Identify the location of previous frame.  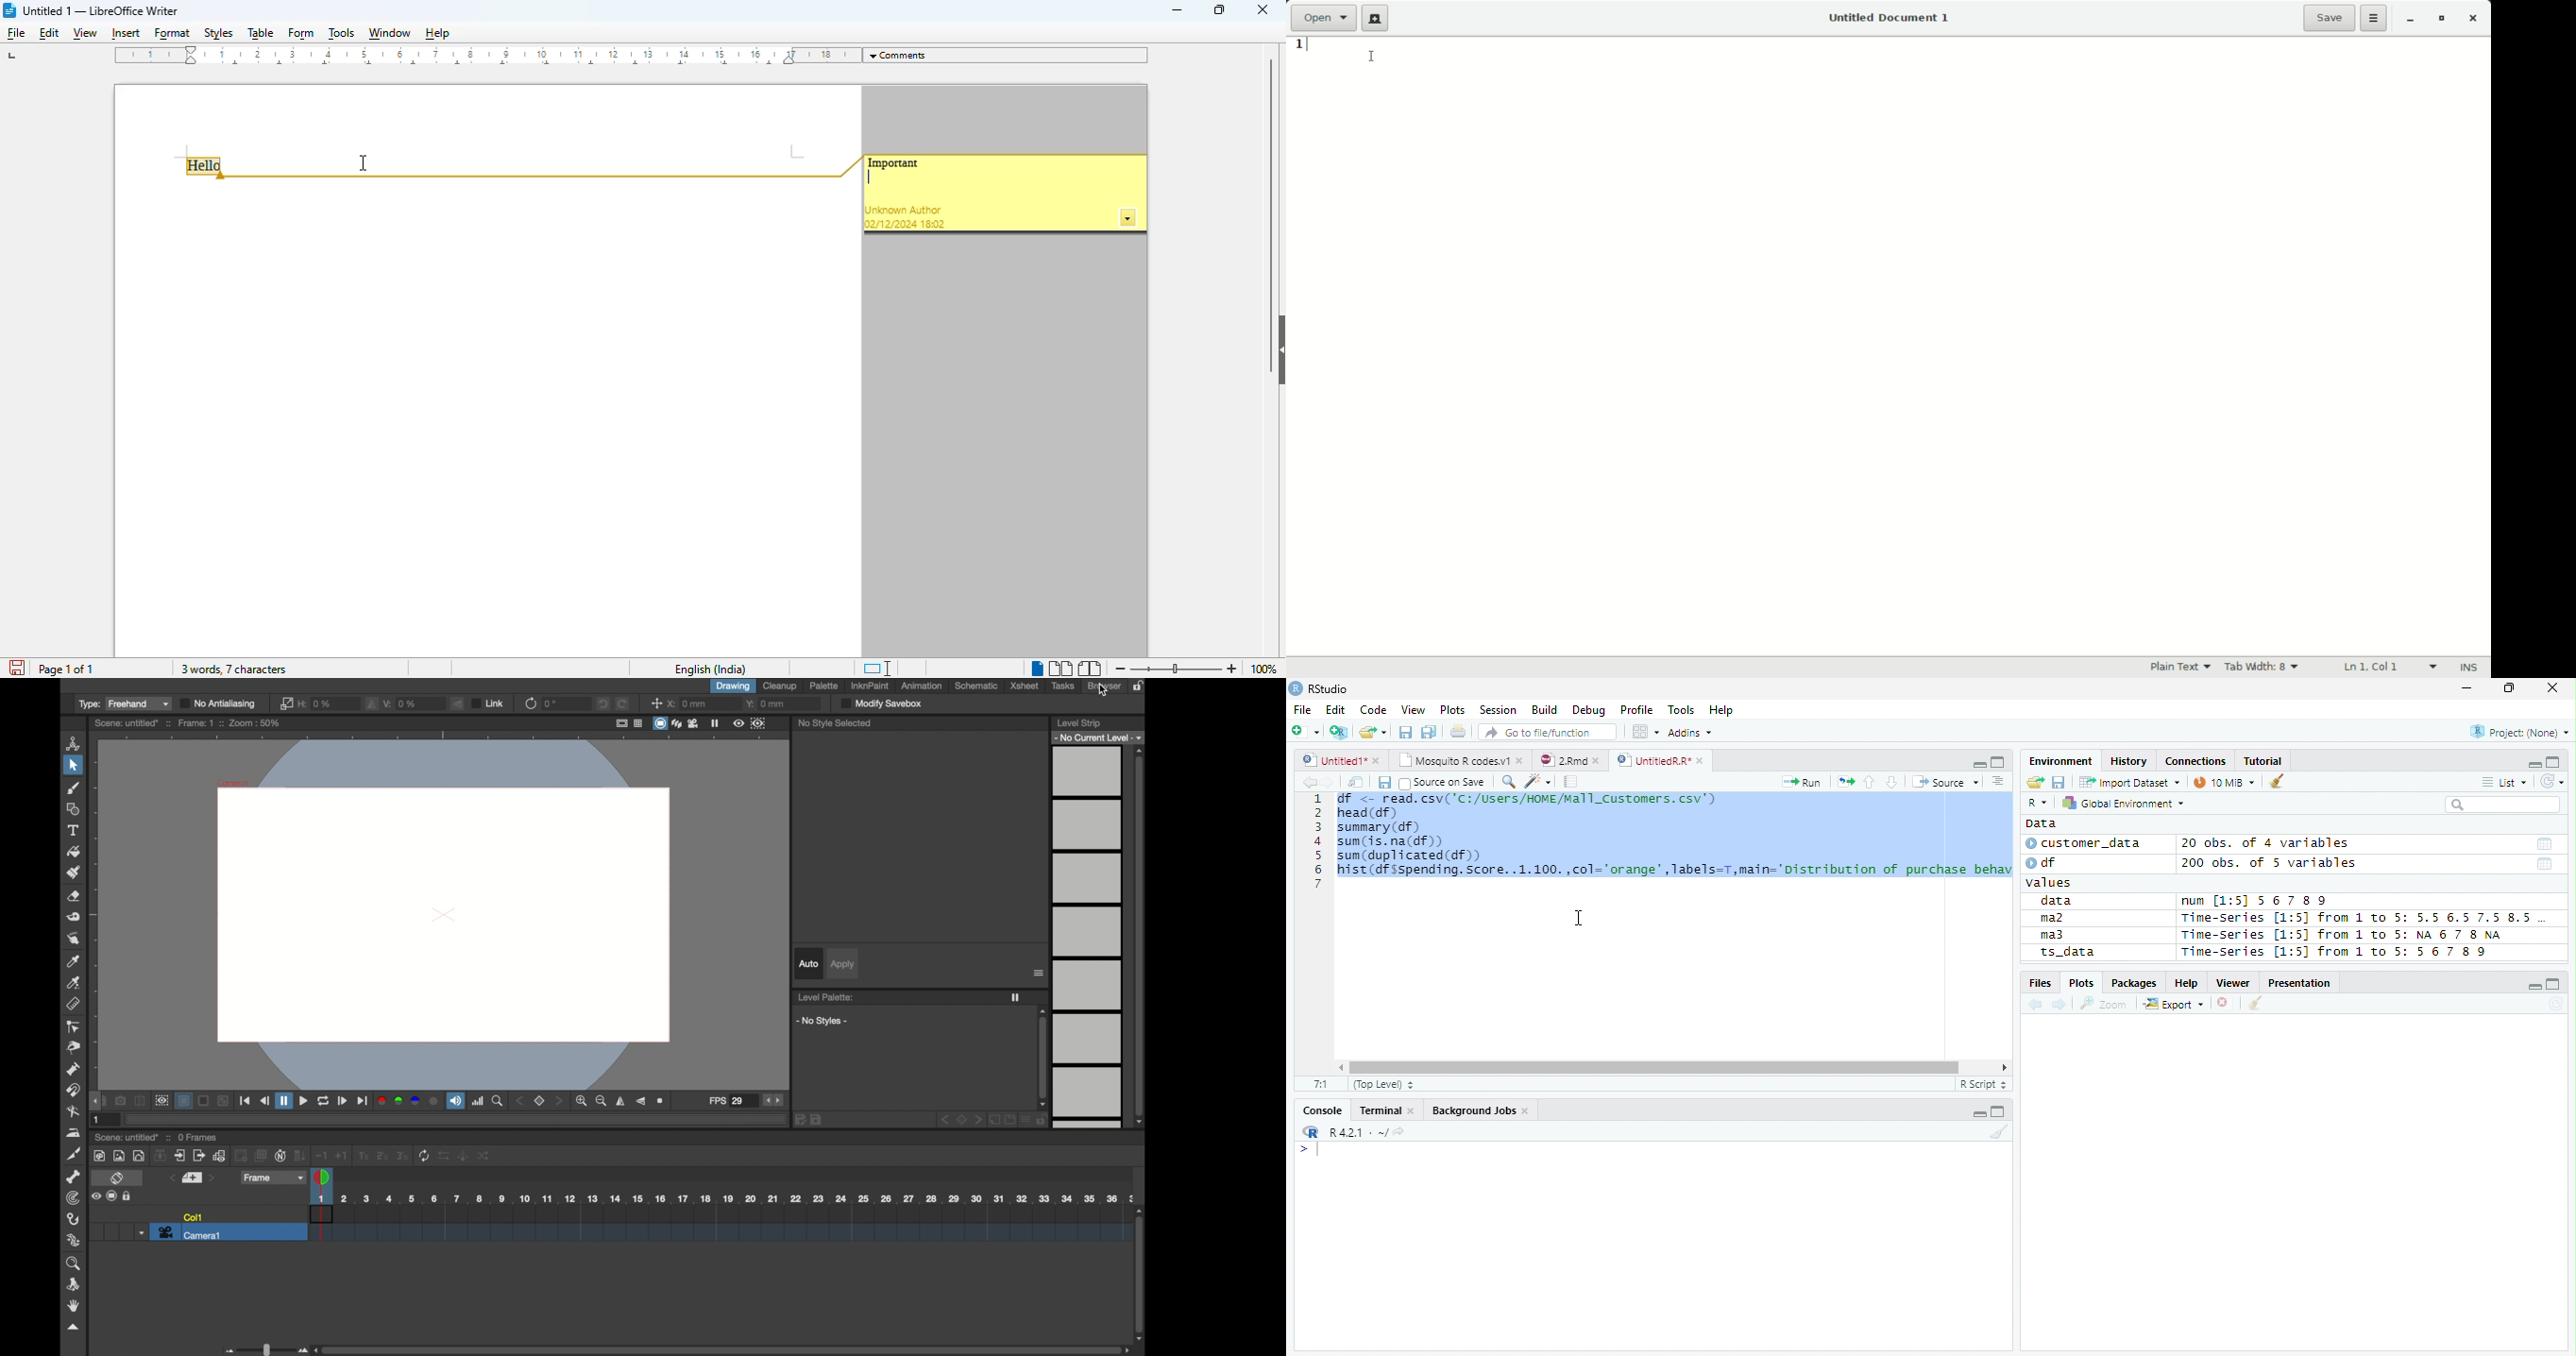
(264, 1101).